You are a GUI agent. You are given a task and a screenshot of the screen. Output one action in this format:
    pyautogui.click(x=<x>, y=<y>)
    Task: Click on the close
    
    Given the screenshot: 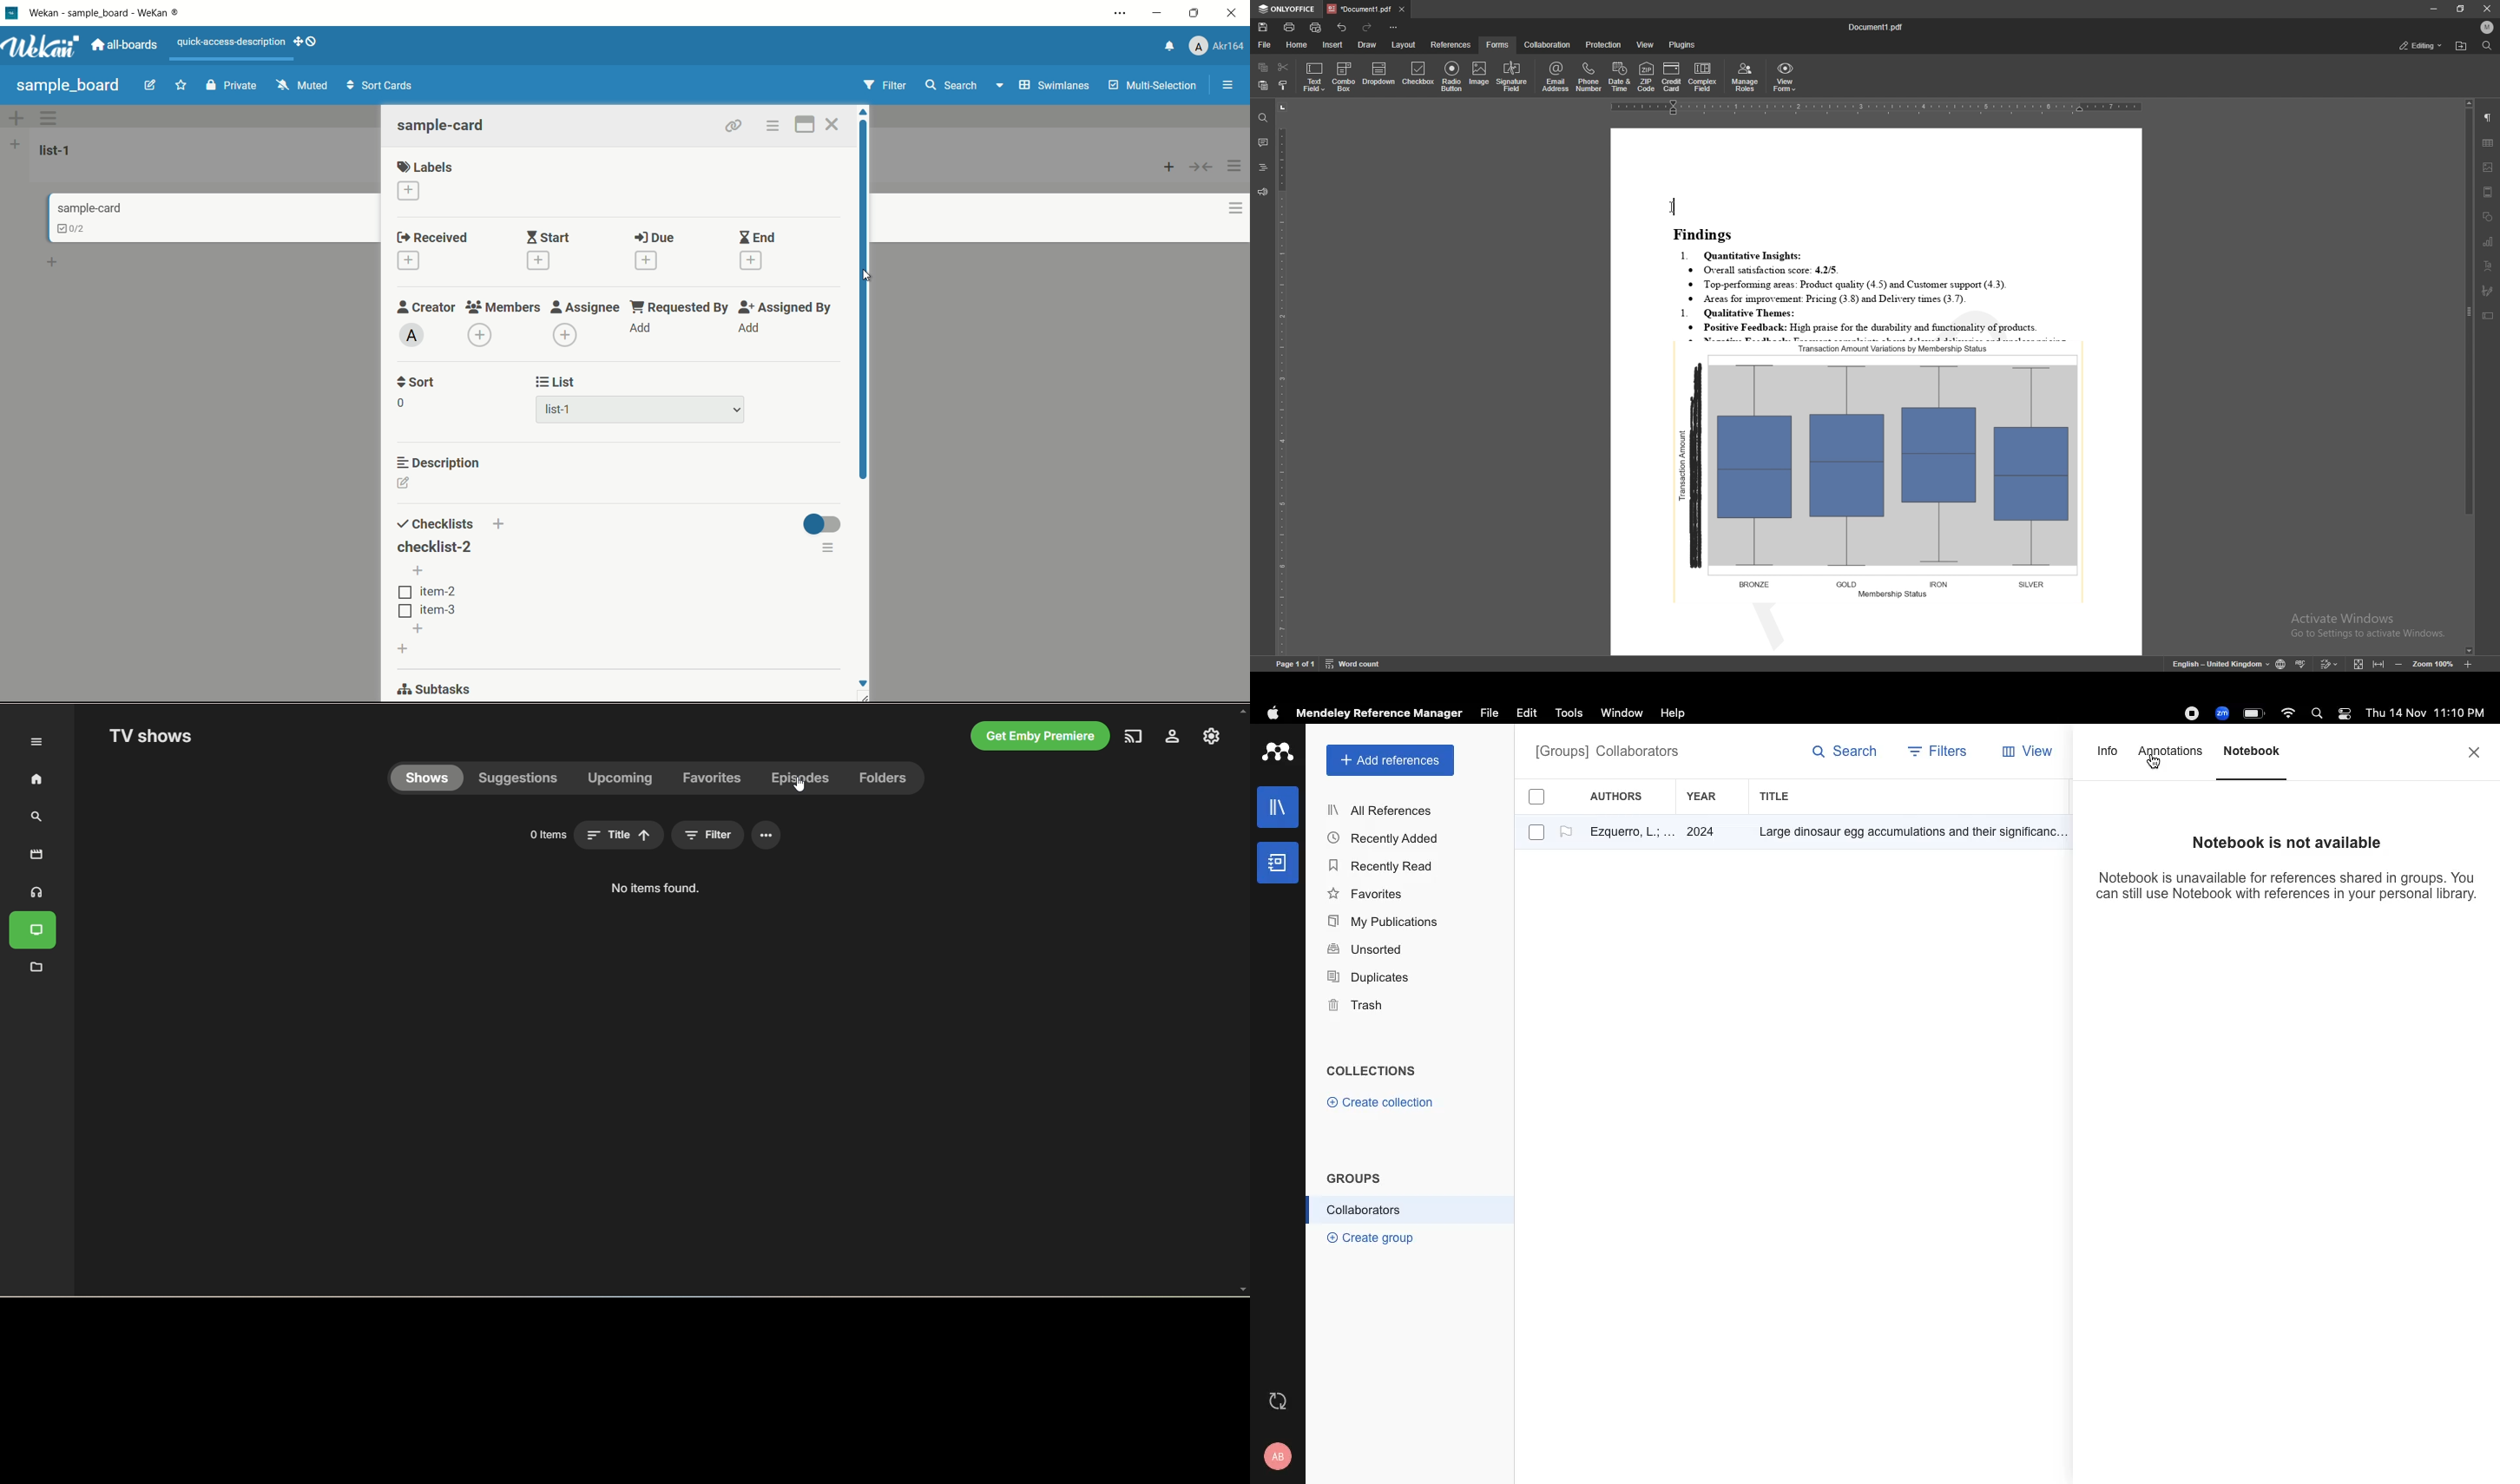 What is the action you would take?
    pyautogui.click(x=2476, y=752)
    